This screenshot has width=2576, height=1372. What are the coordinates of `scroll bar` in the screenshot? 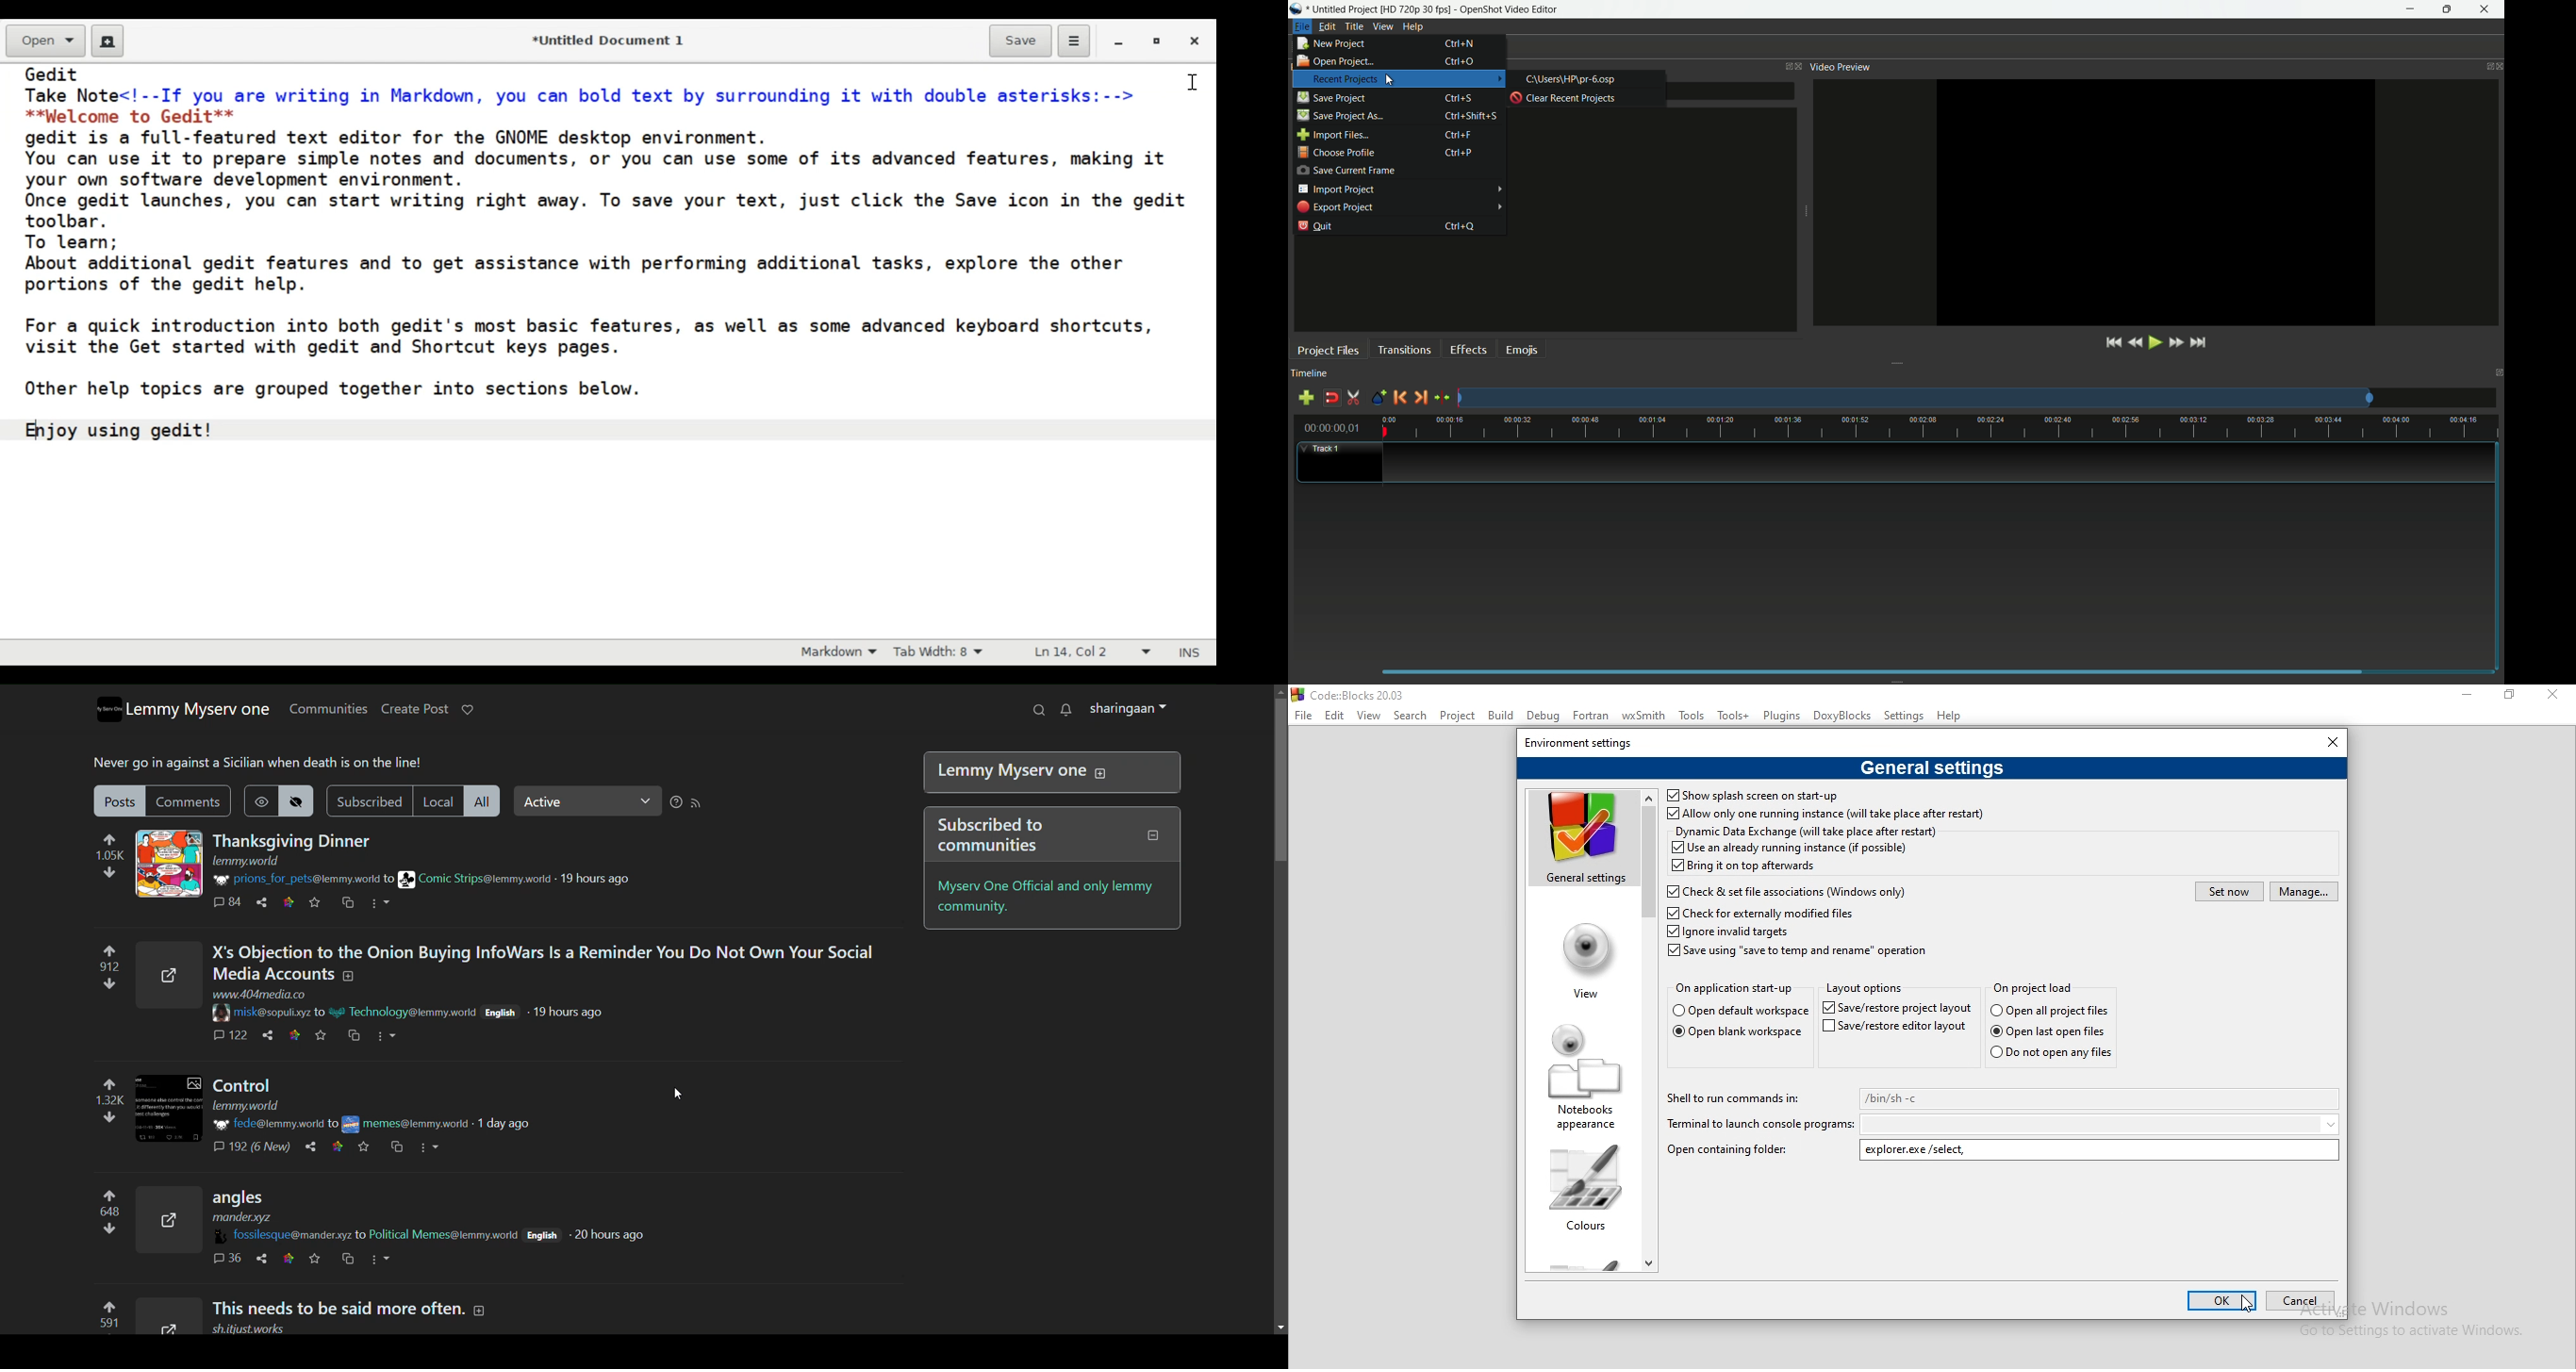 It's located at (1650, 1028).